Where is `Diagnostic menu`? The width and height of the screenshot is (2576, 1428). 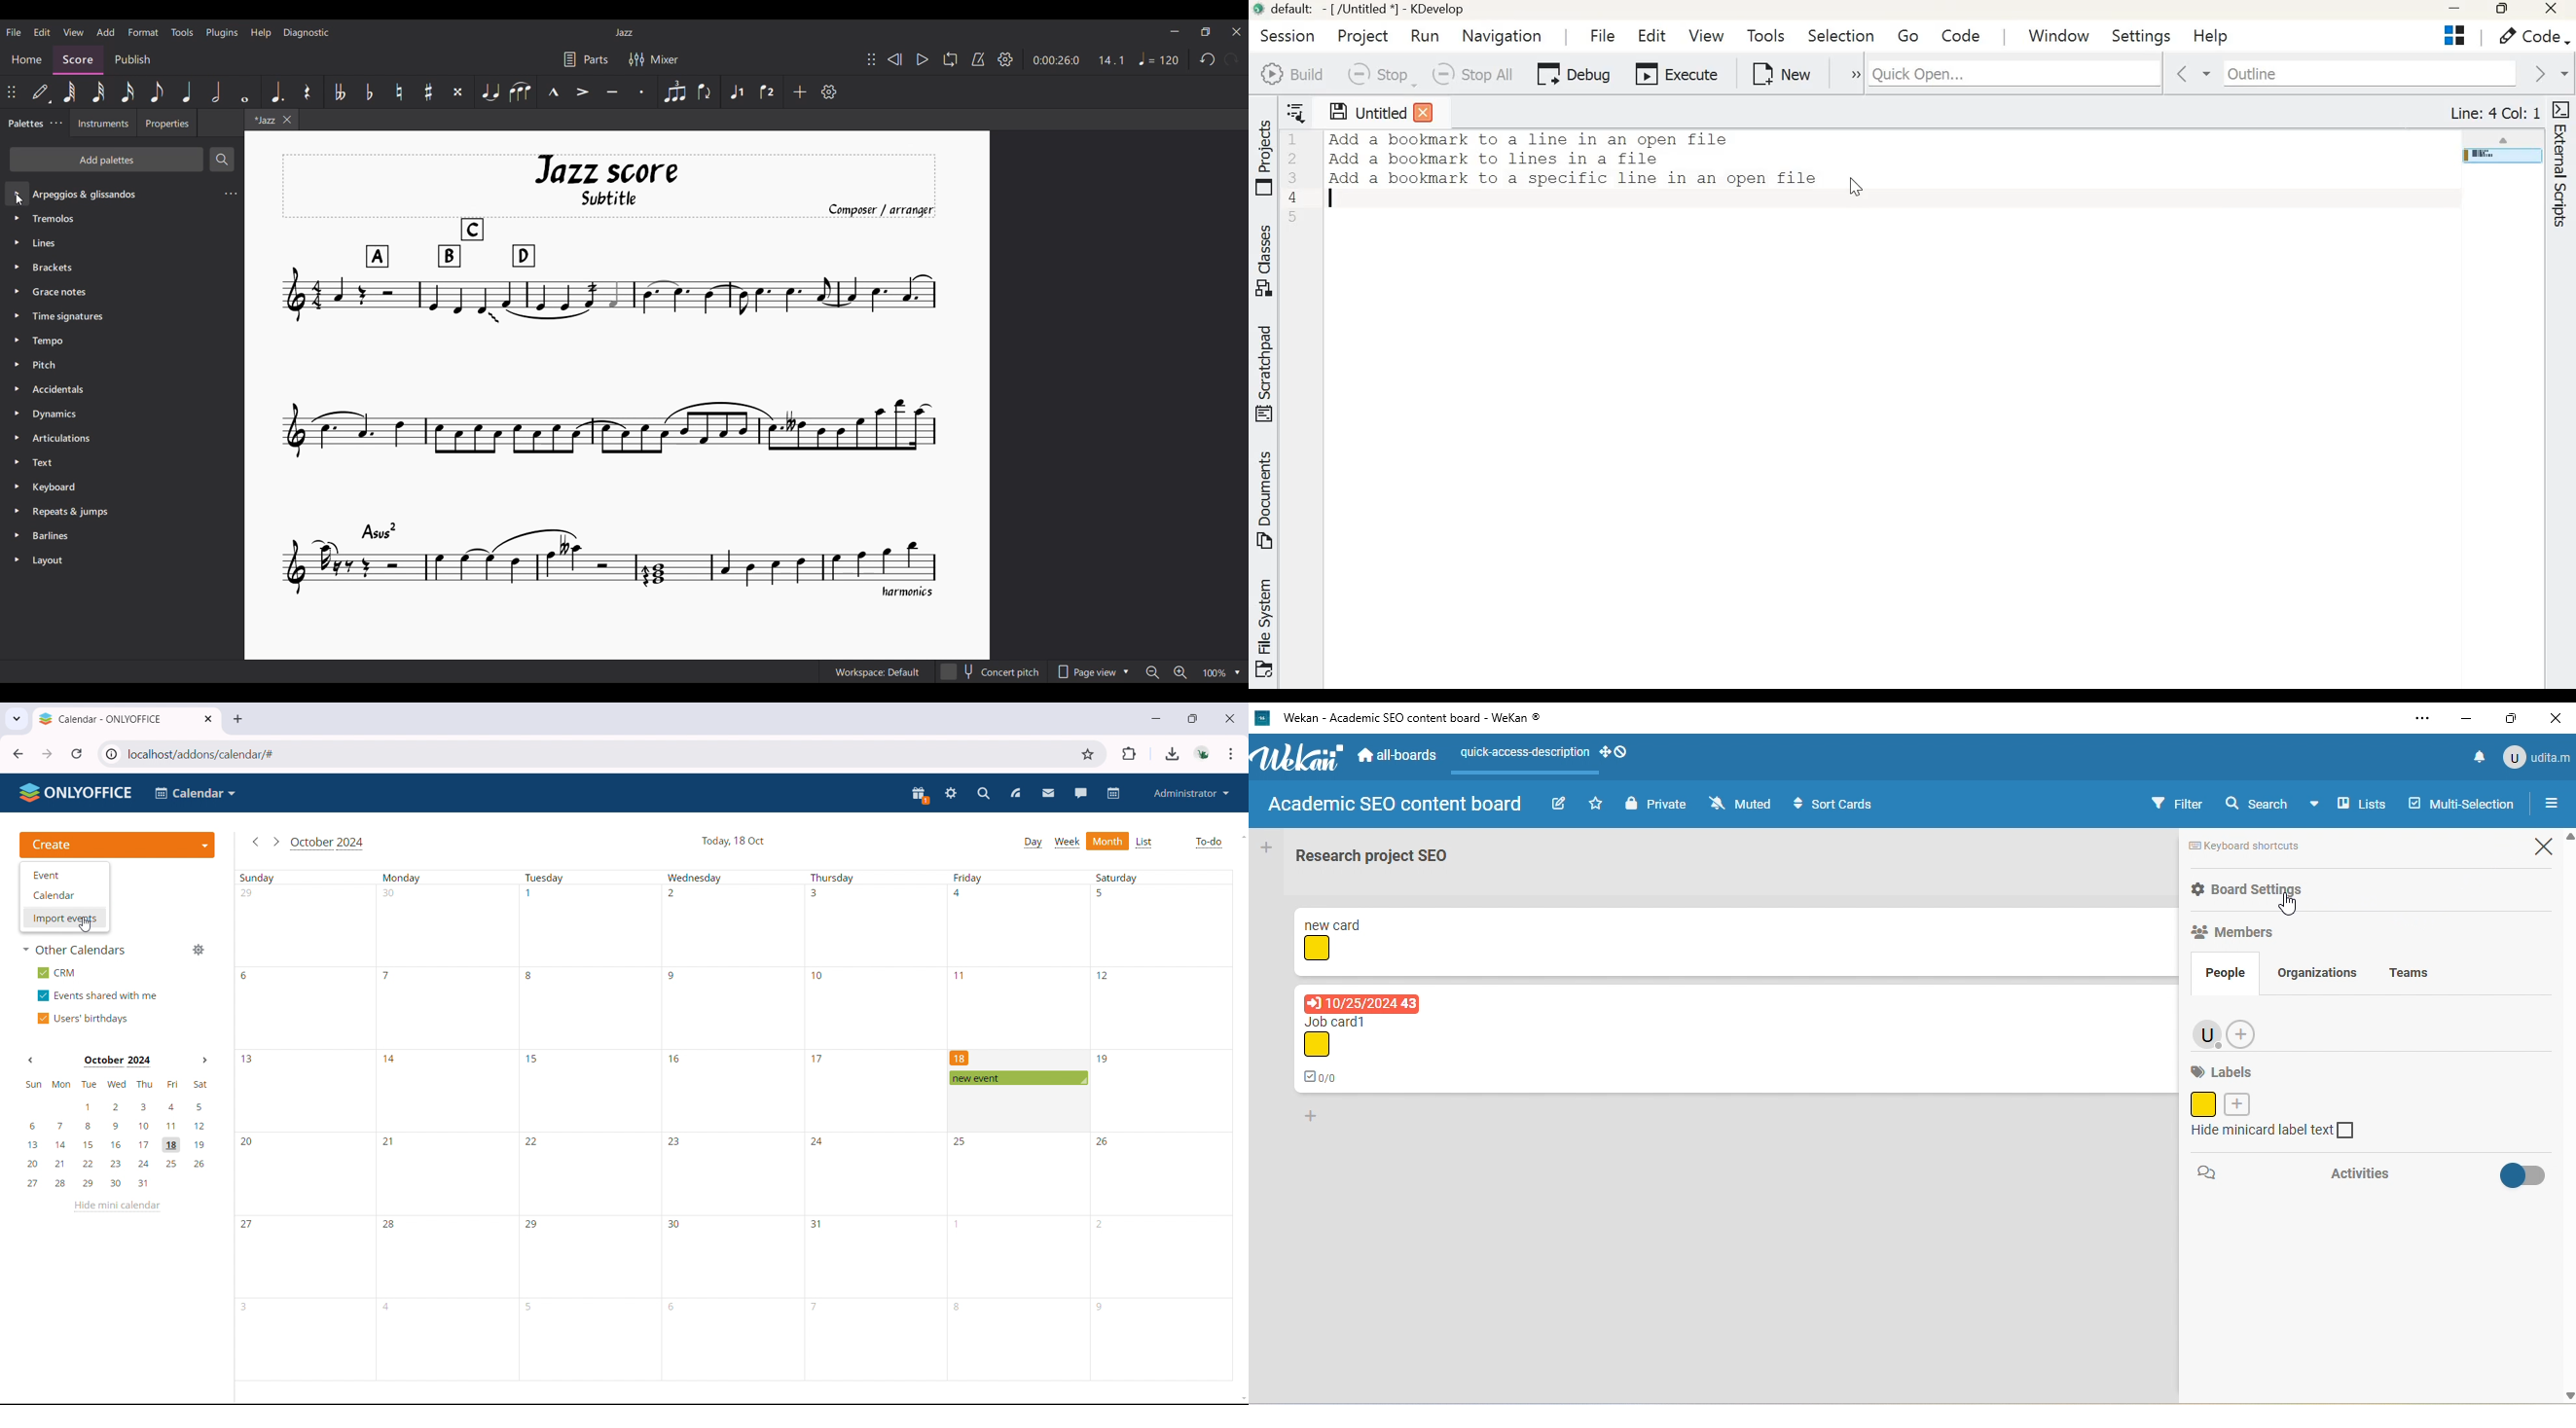 Diagnostic menu is located at coordinates (306, 33).